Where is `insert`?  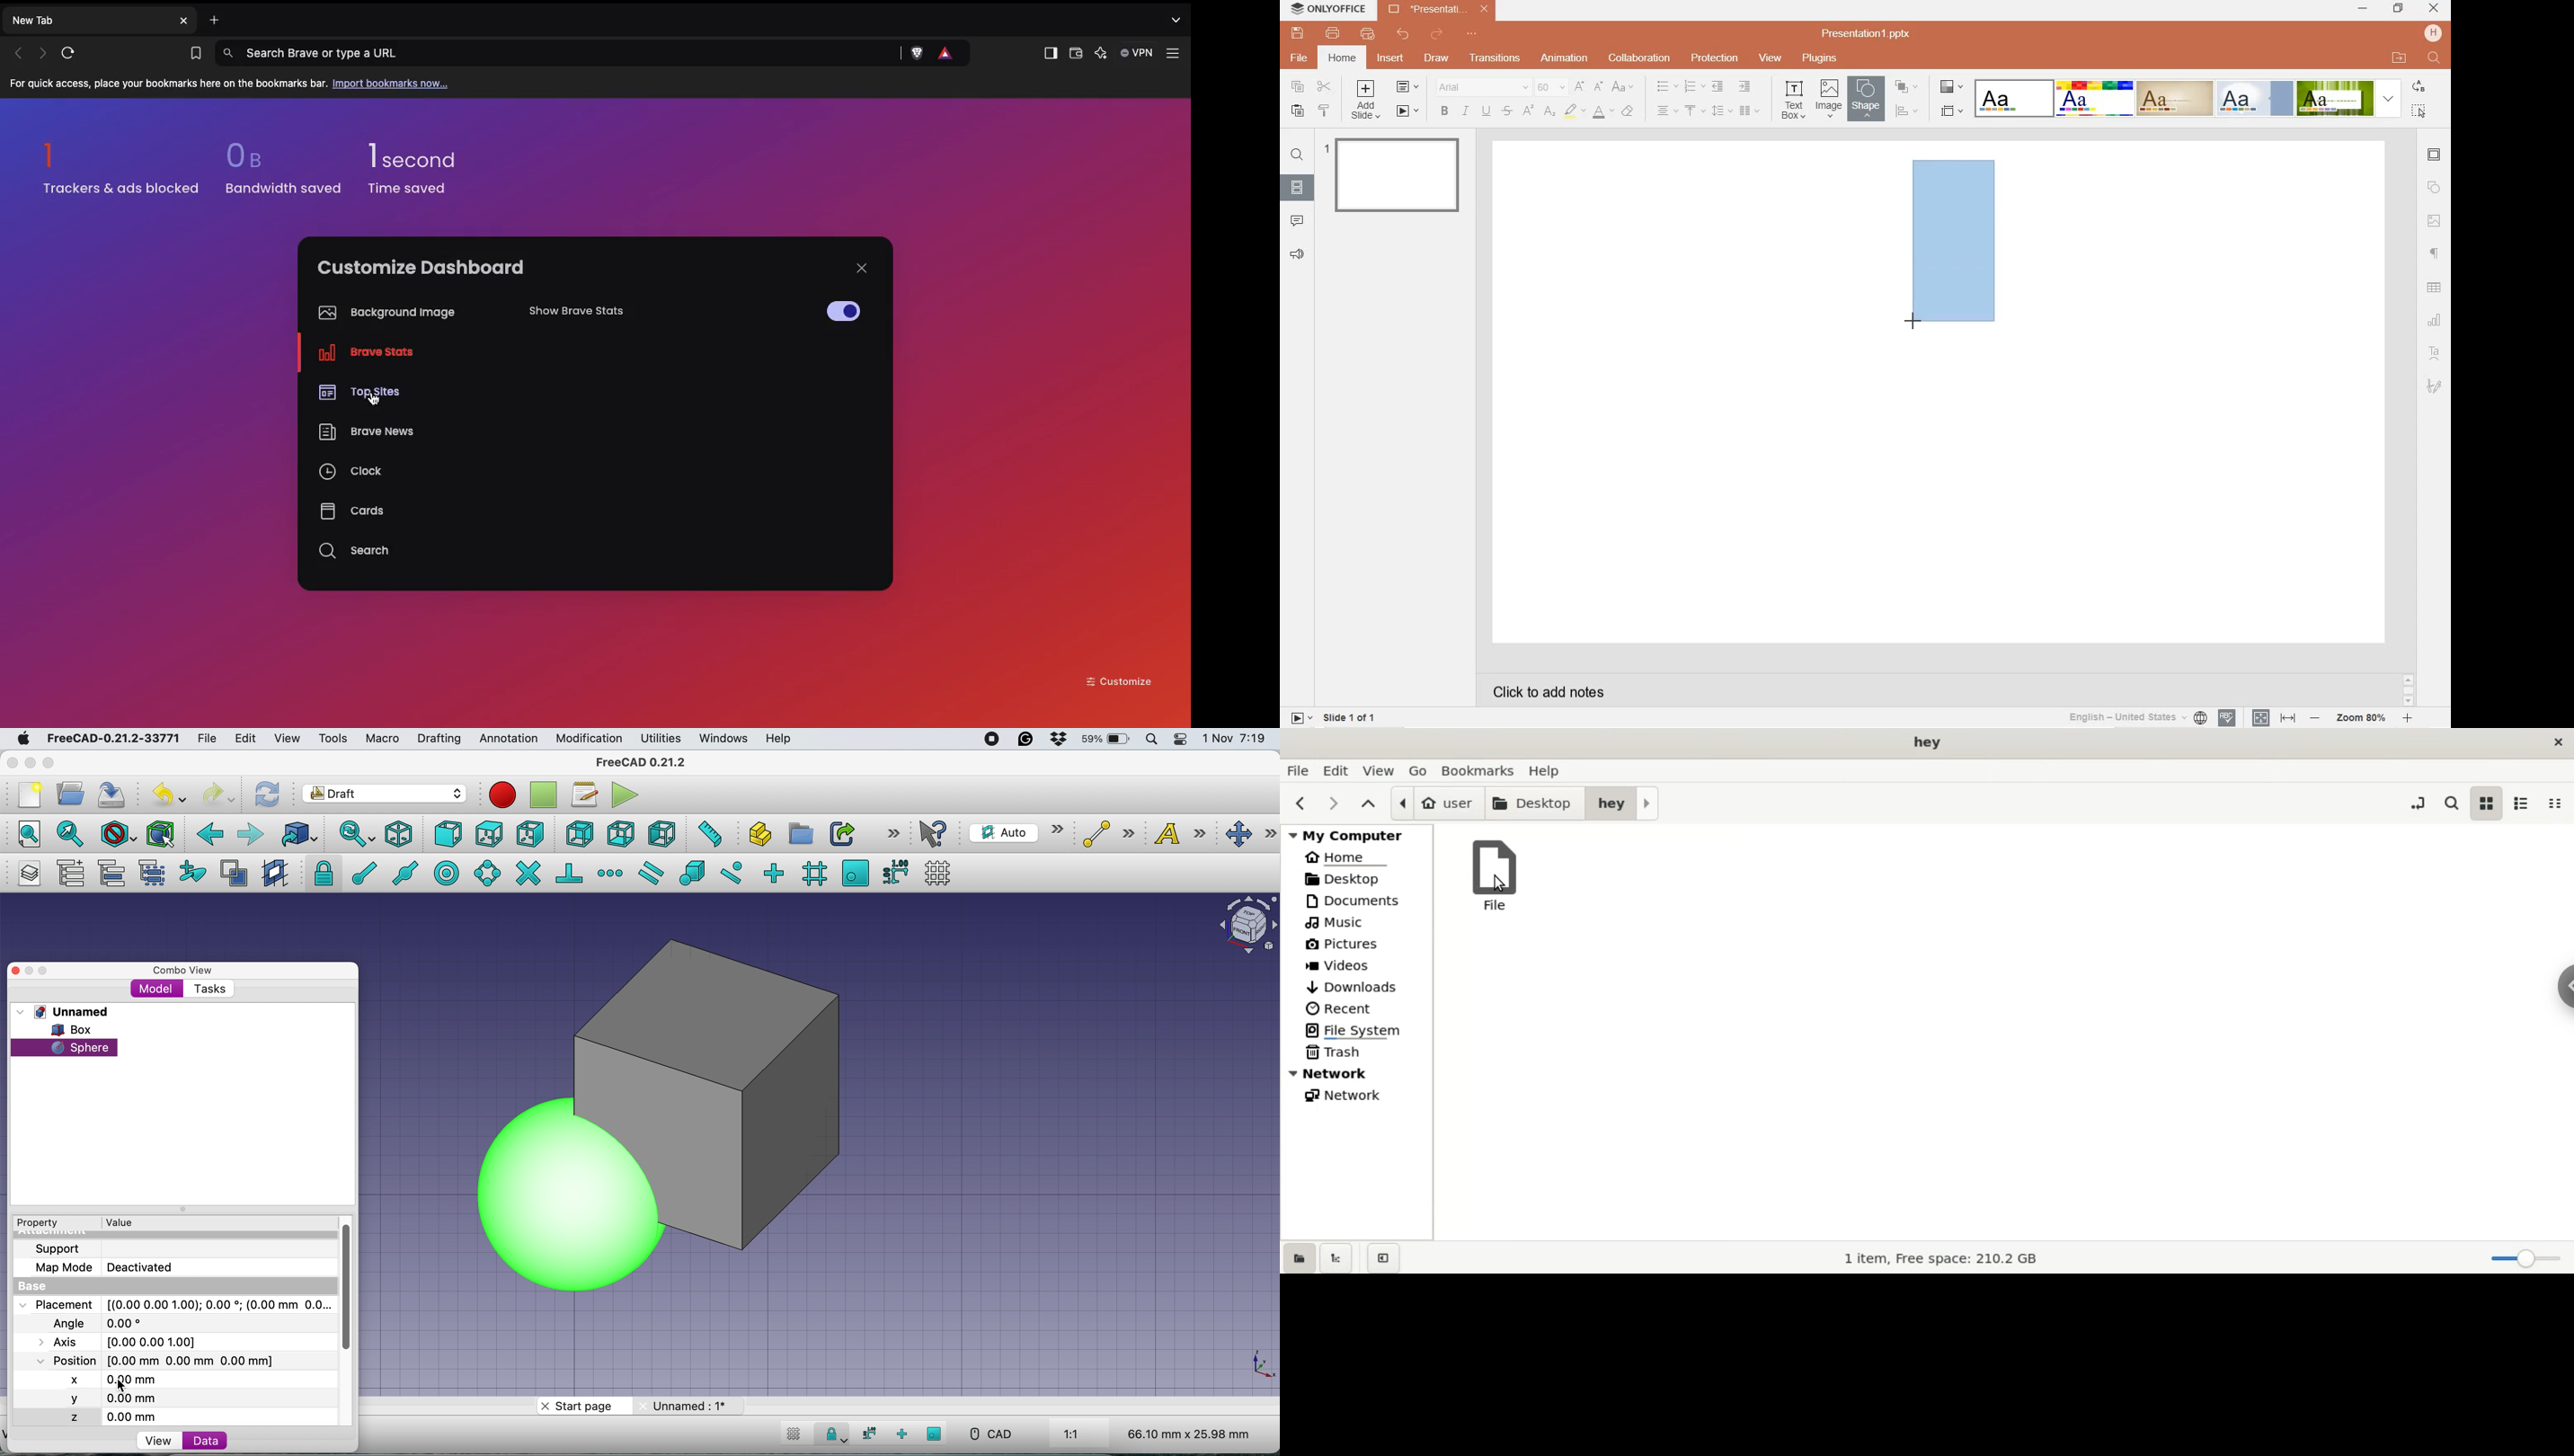 insert is located at coordinates (1393, 62).